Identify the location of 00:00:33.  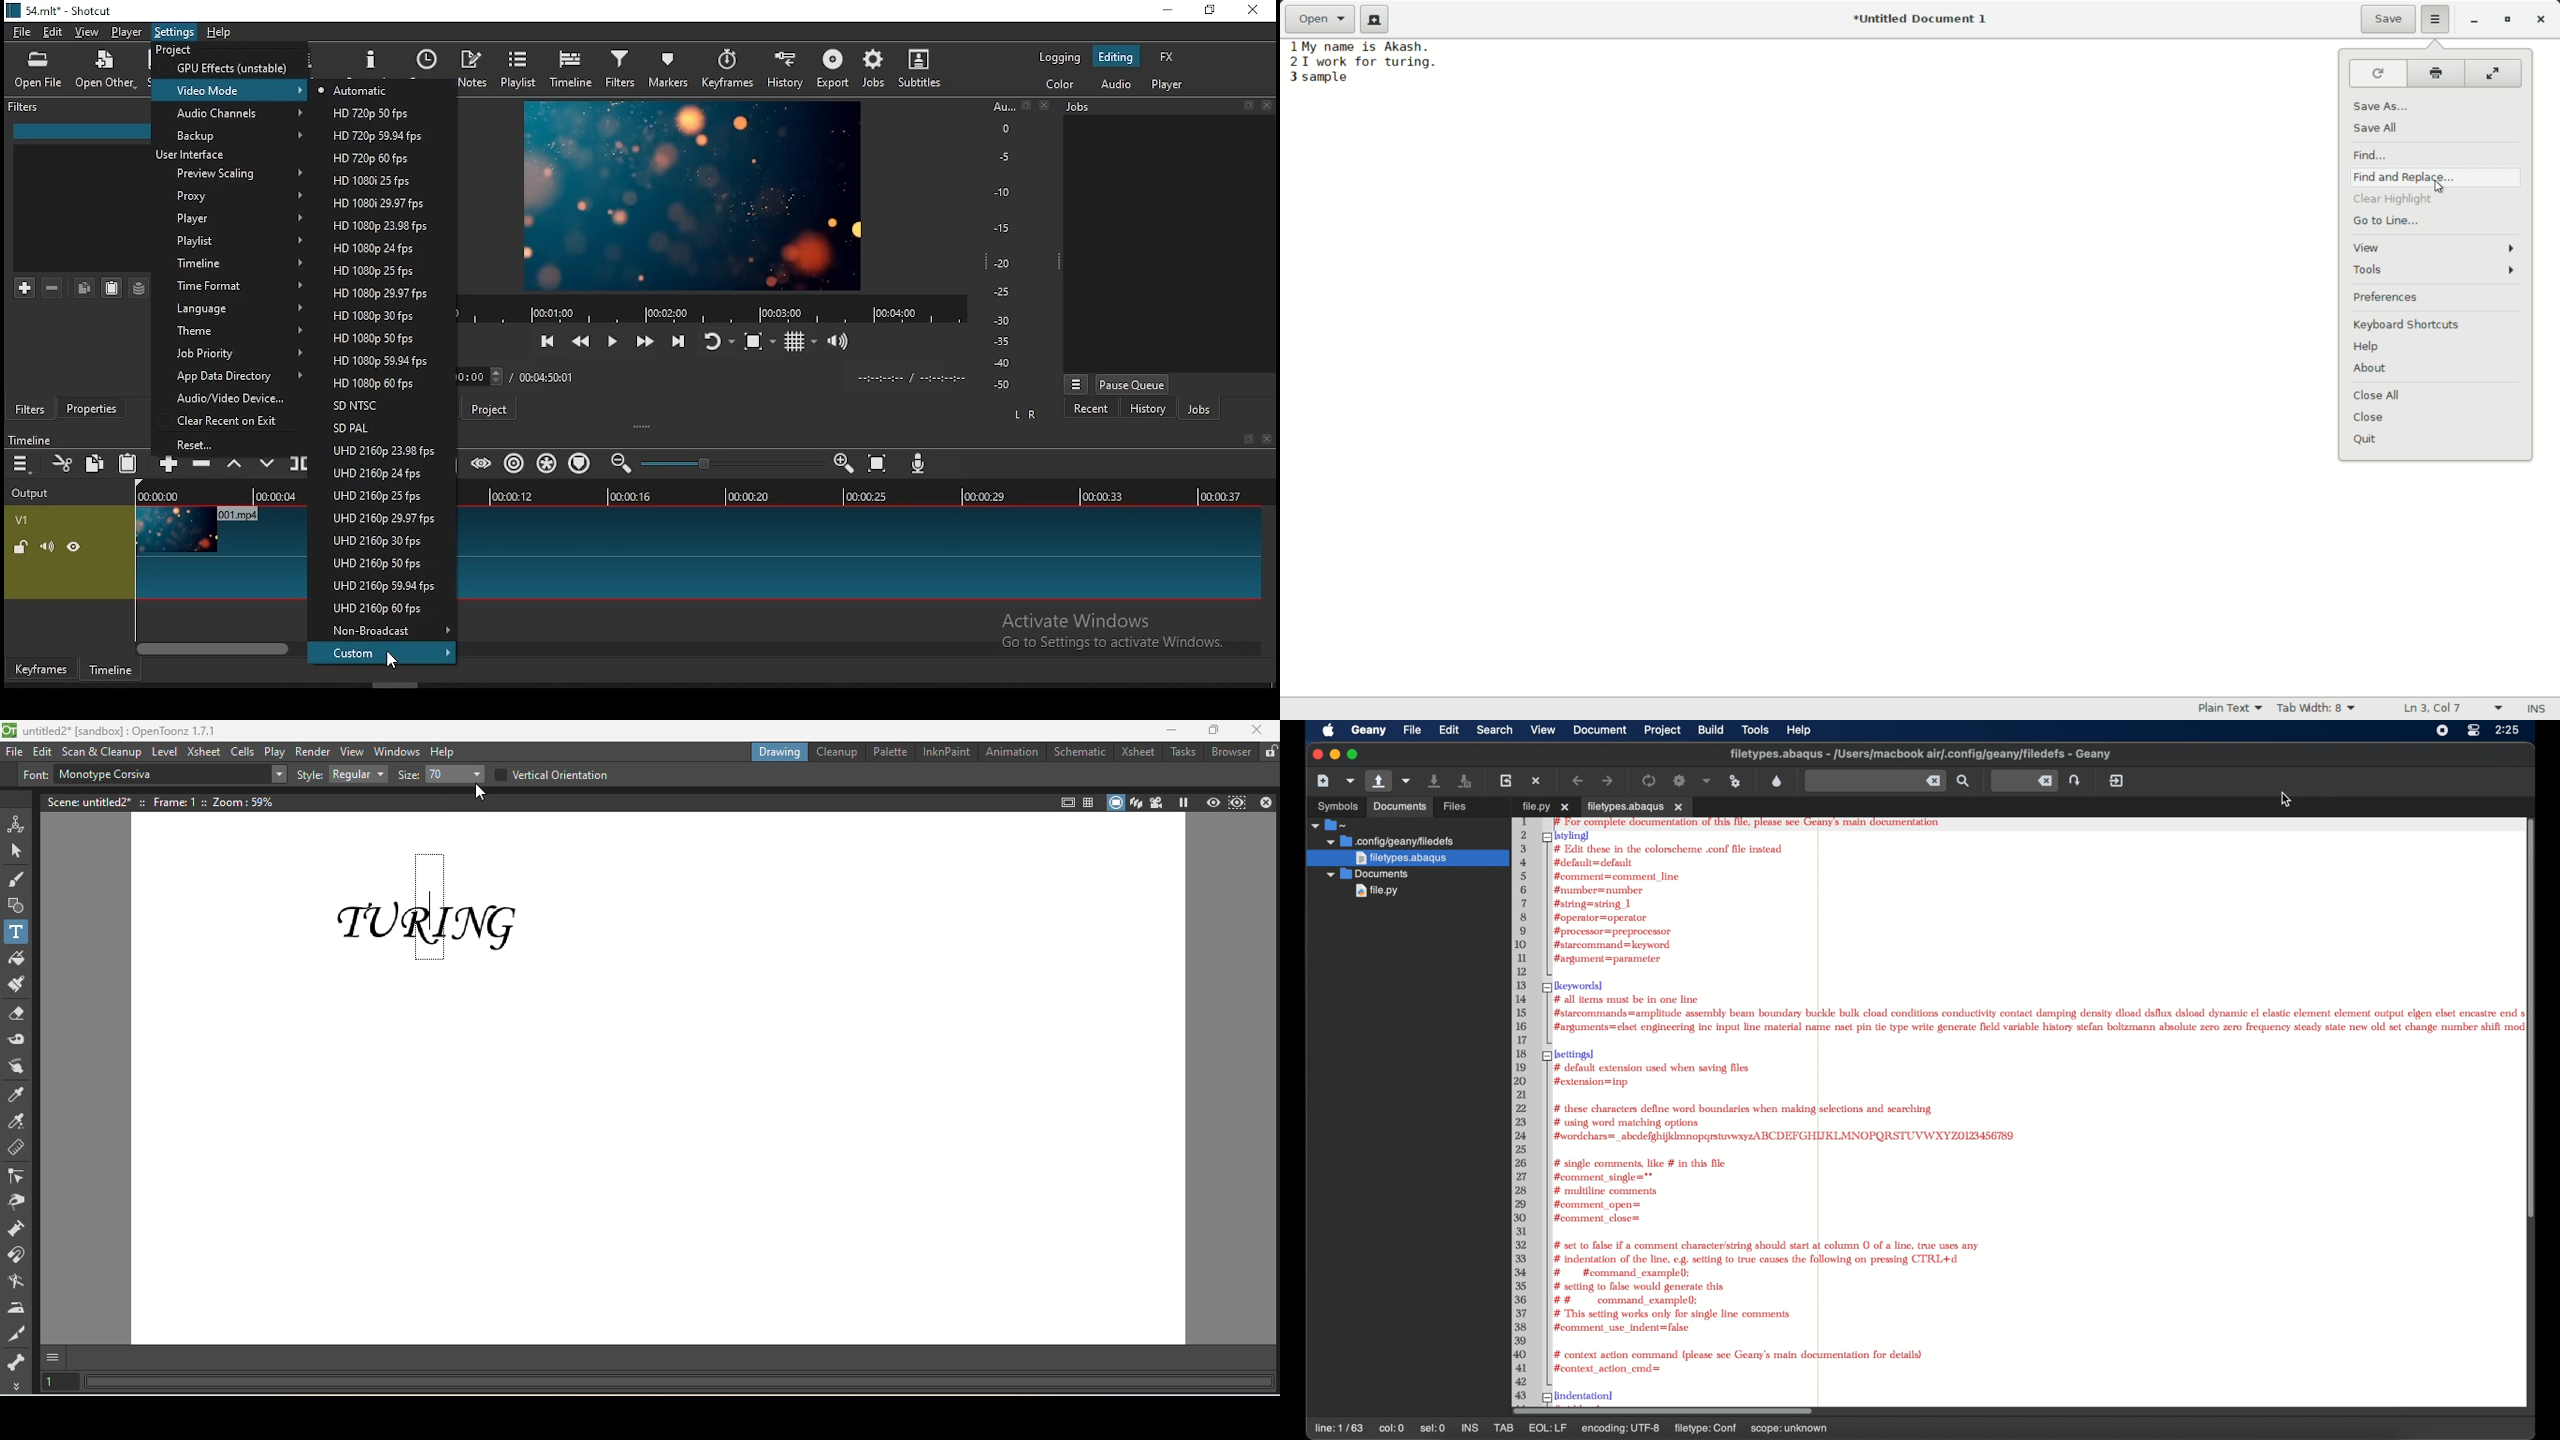
(1103, 495).